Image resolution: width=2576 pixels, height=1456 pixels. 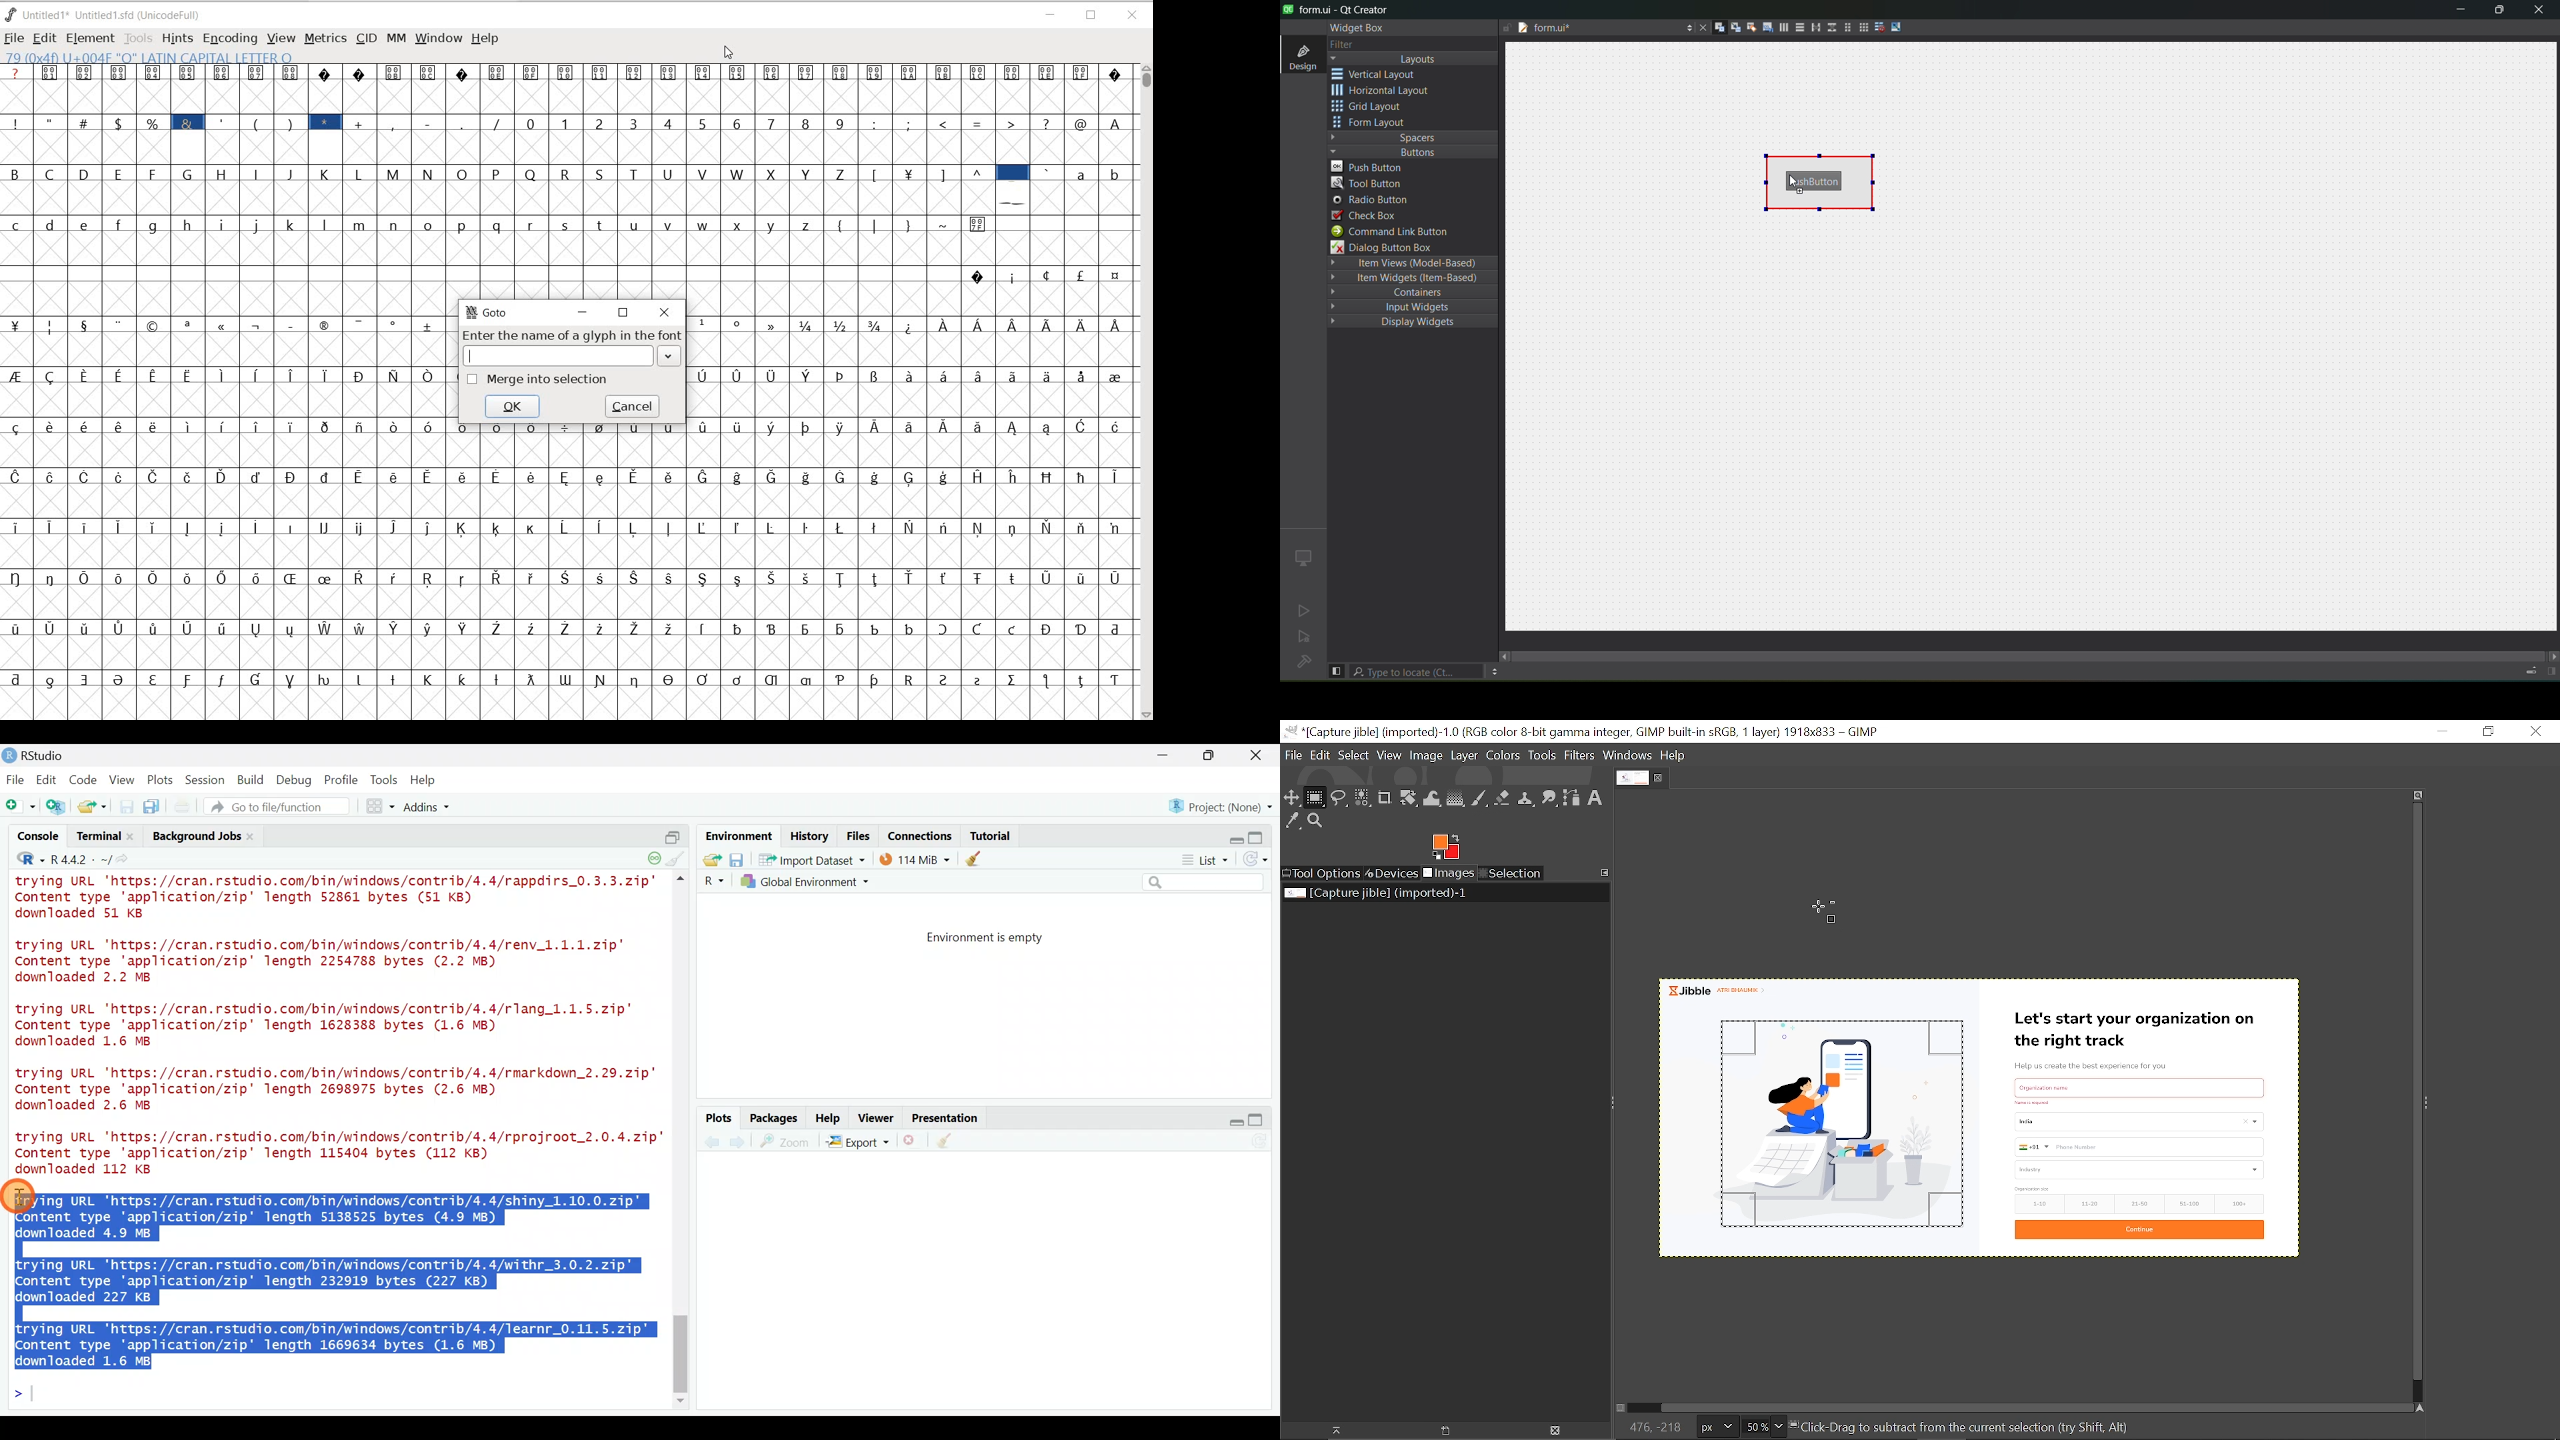 I want to click on zoom, so click(x=787, y=1142).